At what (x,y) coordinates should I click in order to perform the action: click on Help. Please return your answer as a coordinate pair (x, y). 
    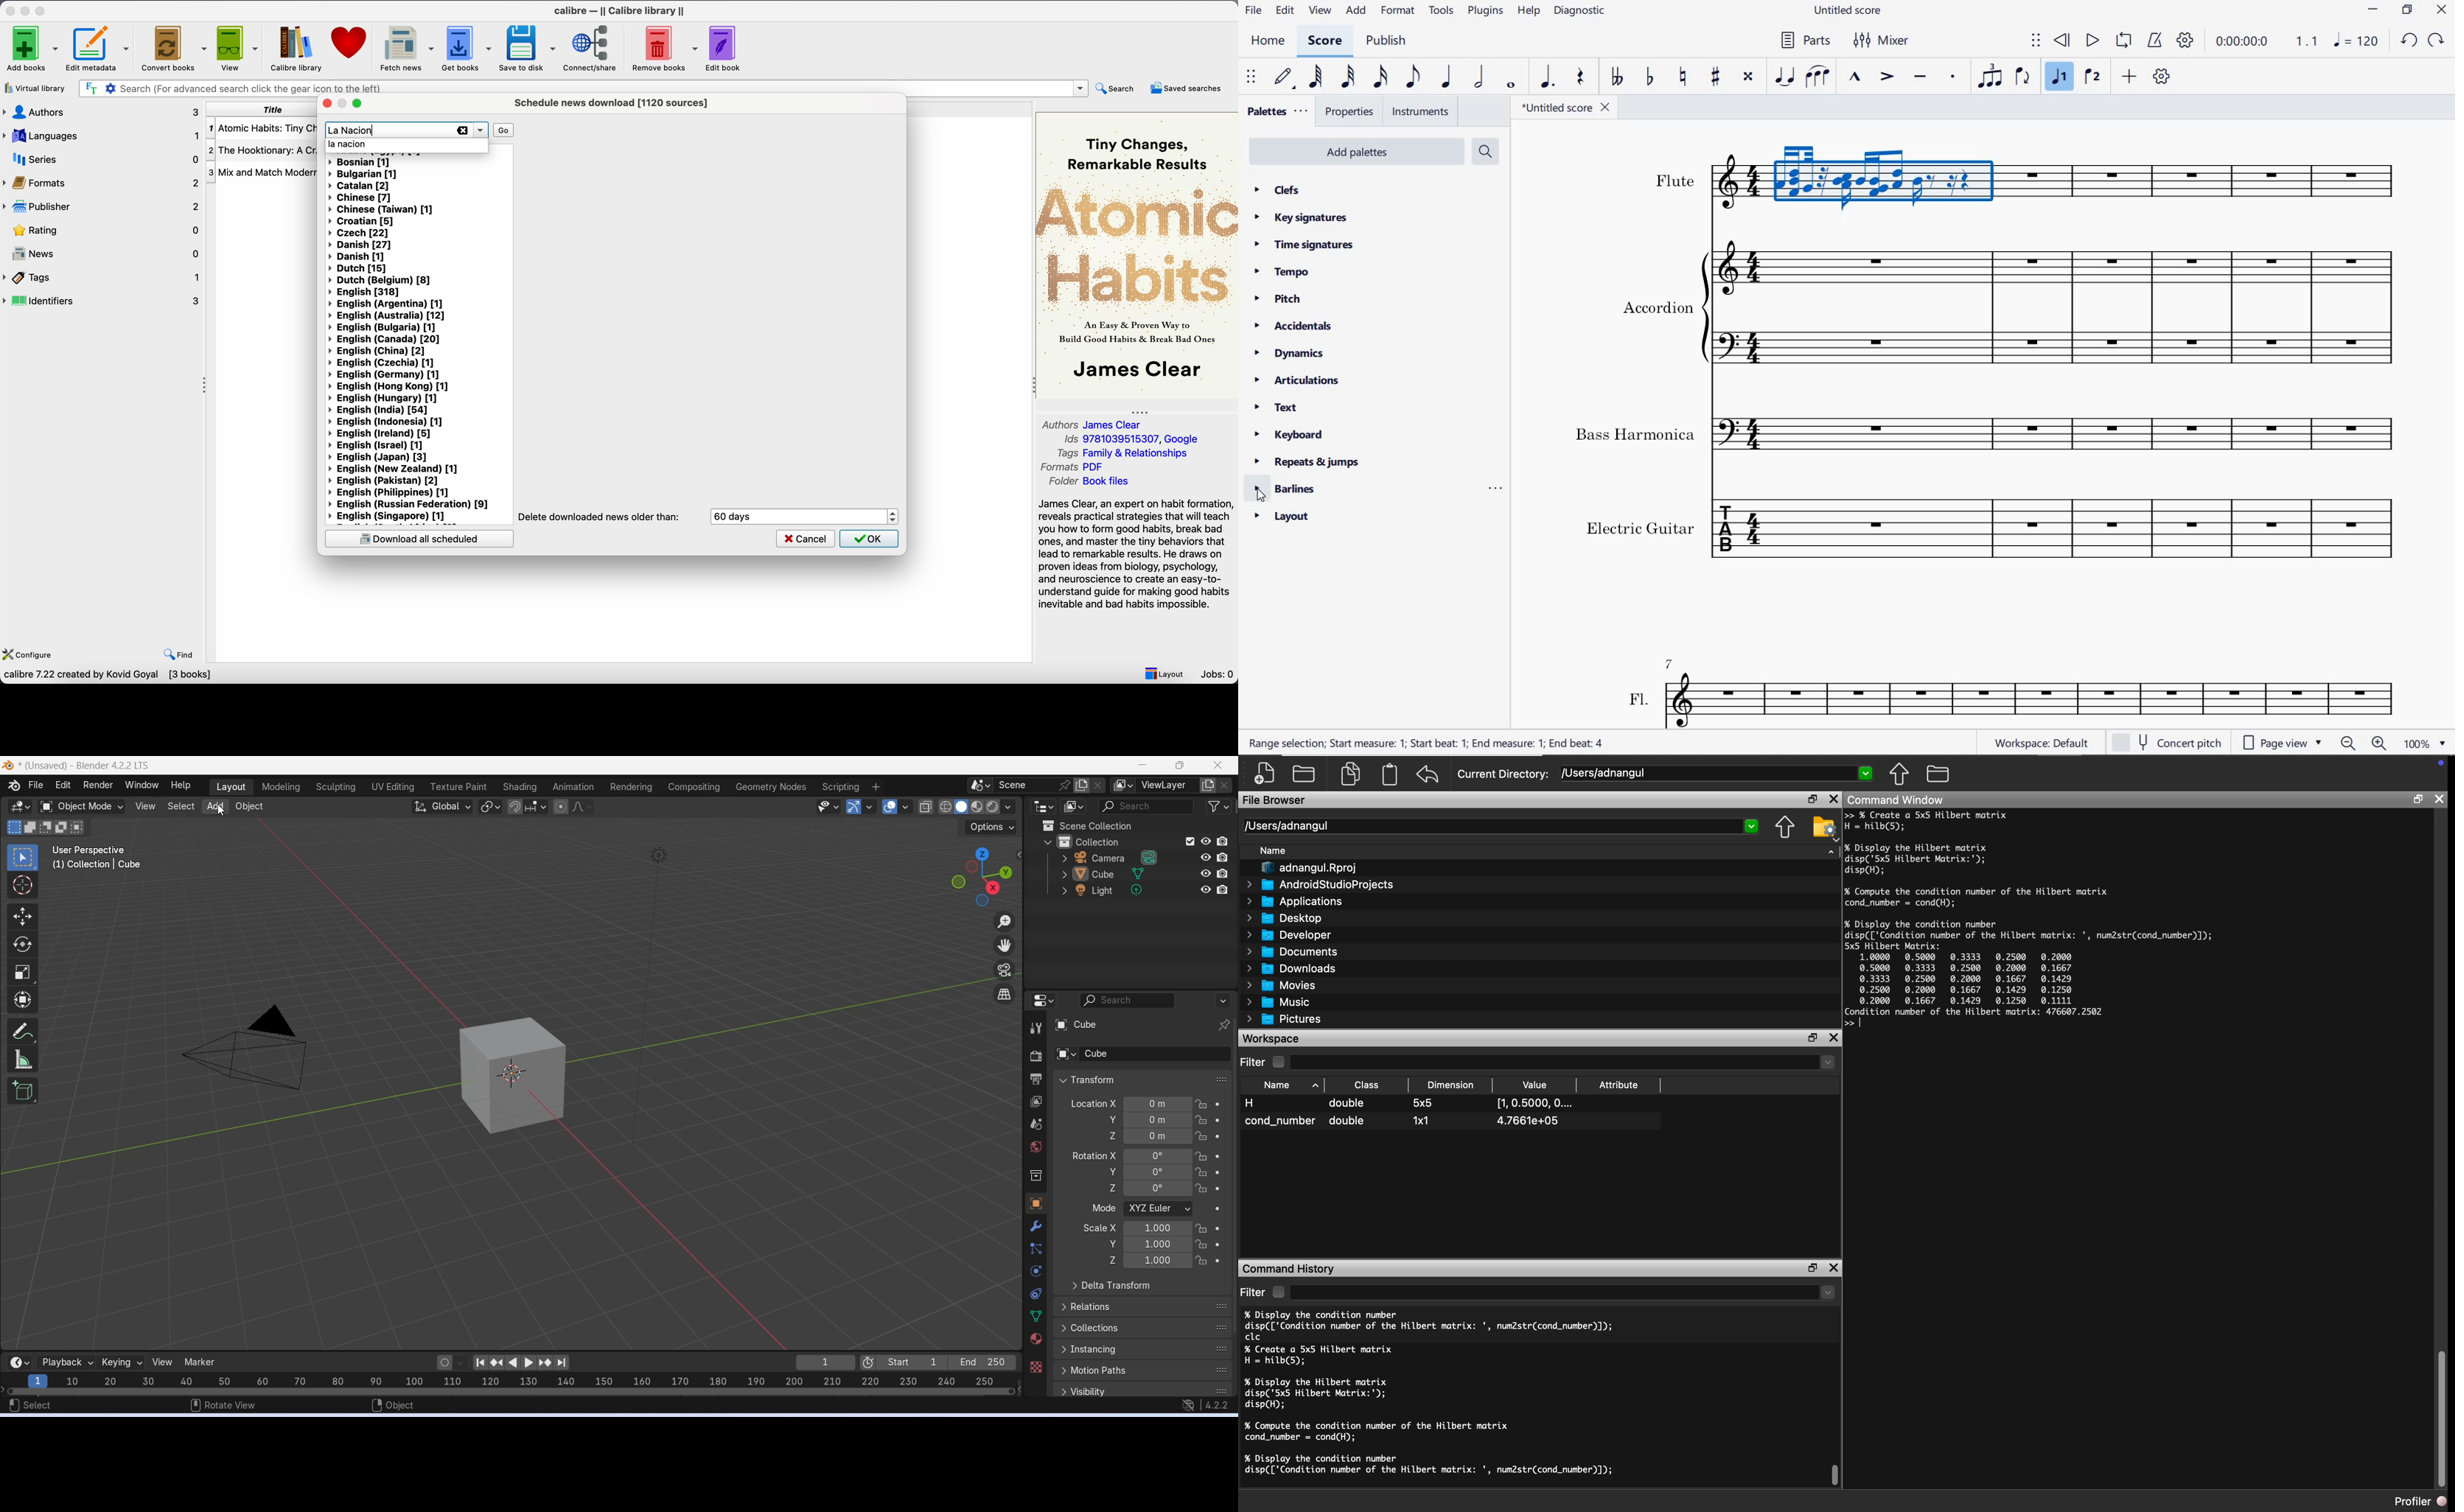
    Looking at the image, I should click on (181, 785).